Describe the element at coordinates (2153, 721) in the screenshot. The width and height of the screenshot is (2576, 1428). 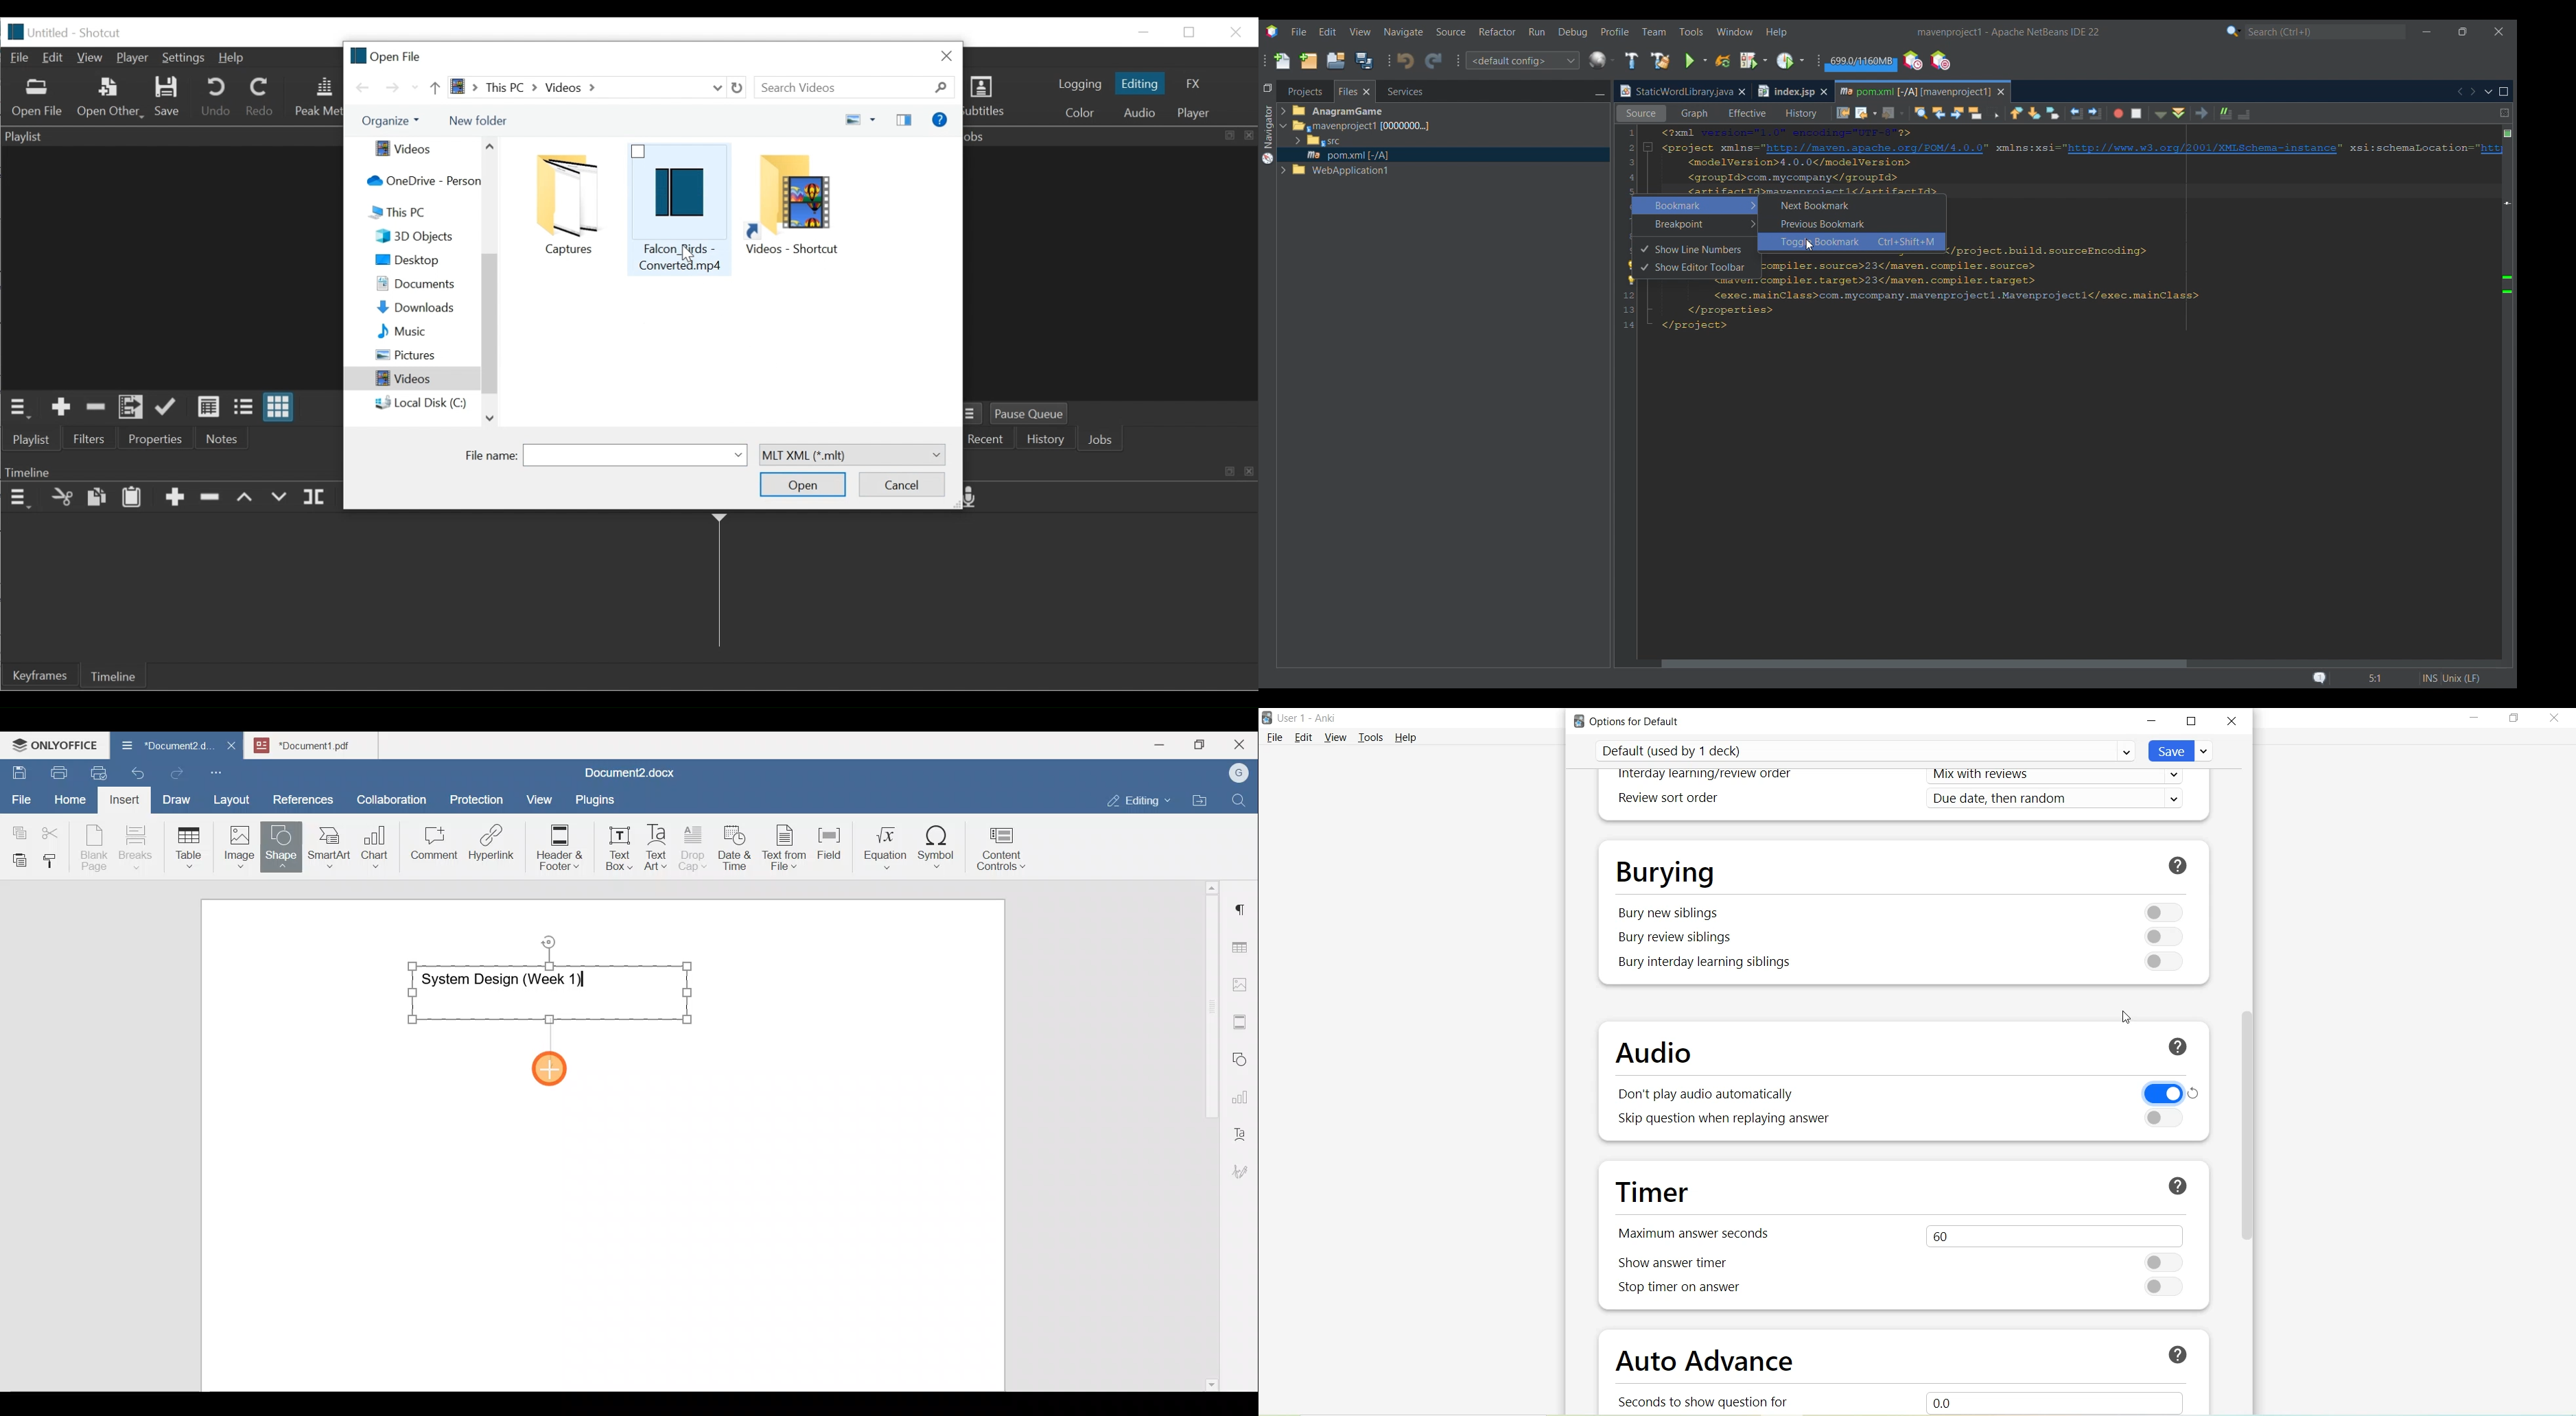
I see `Minimize` at that location.